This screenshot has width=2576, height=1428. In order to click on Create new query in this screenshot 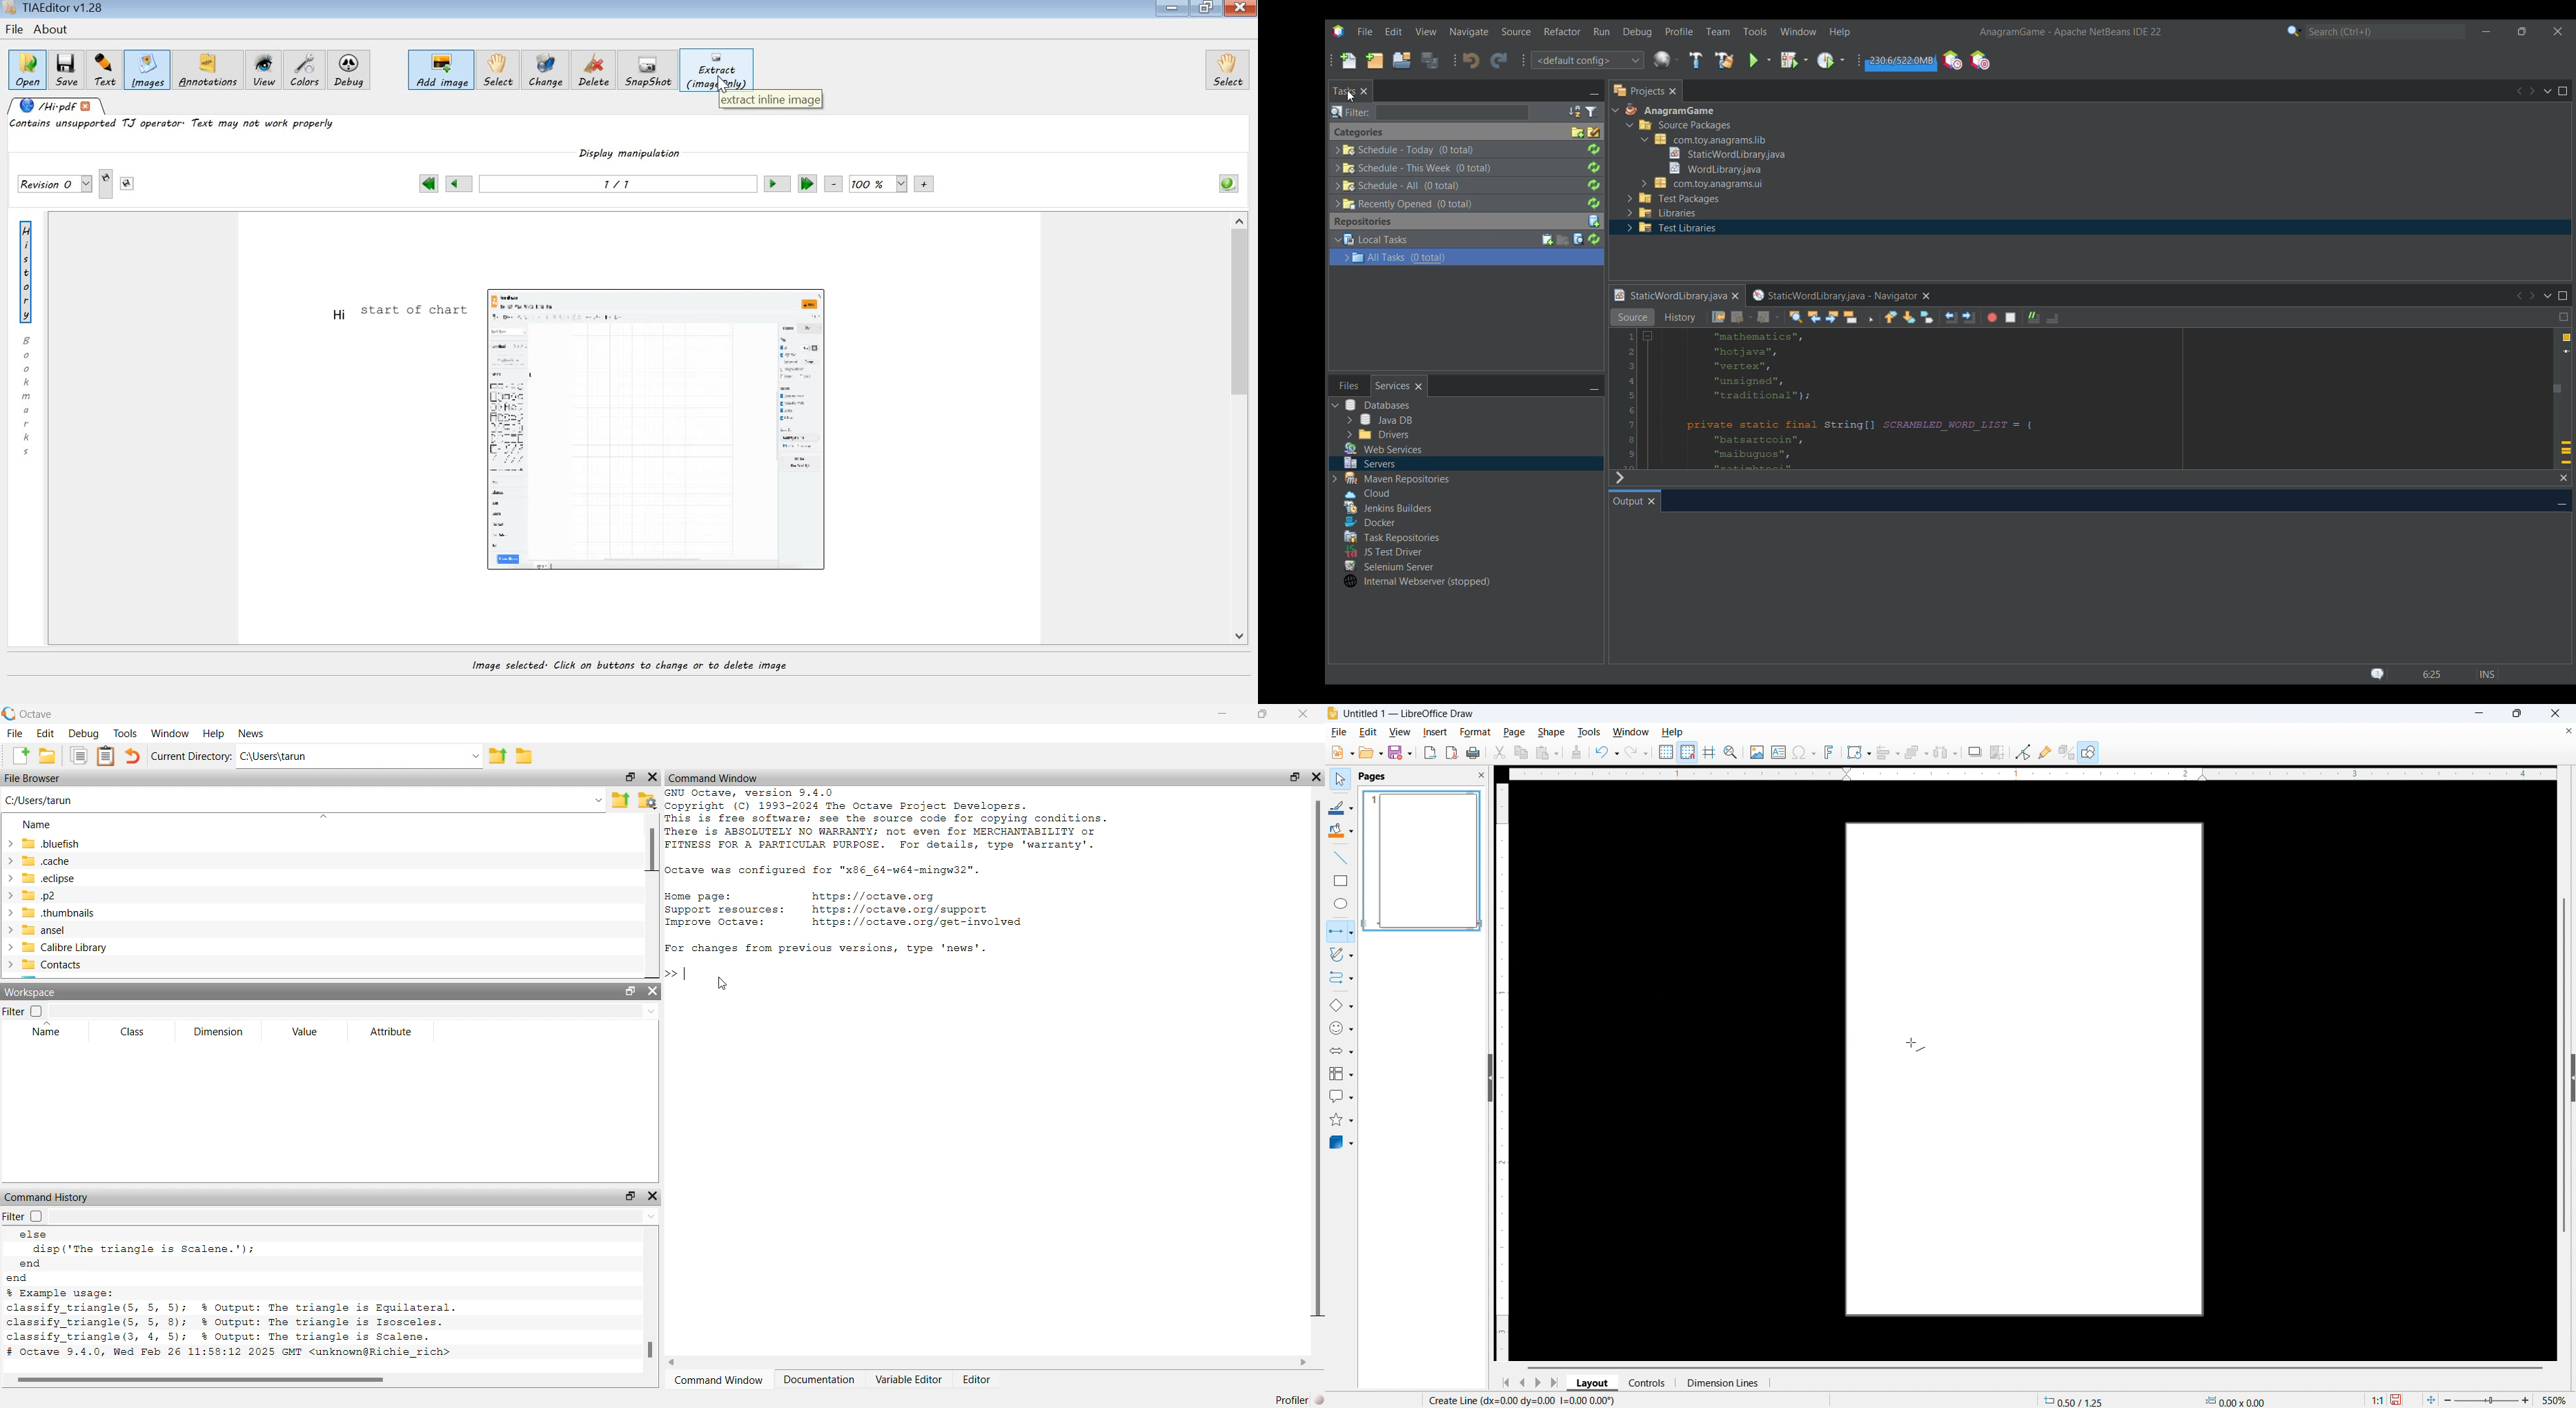, I will do `click(1563, 240)`.